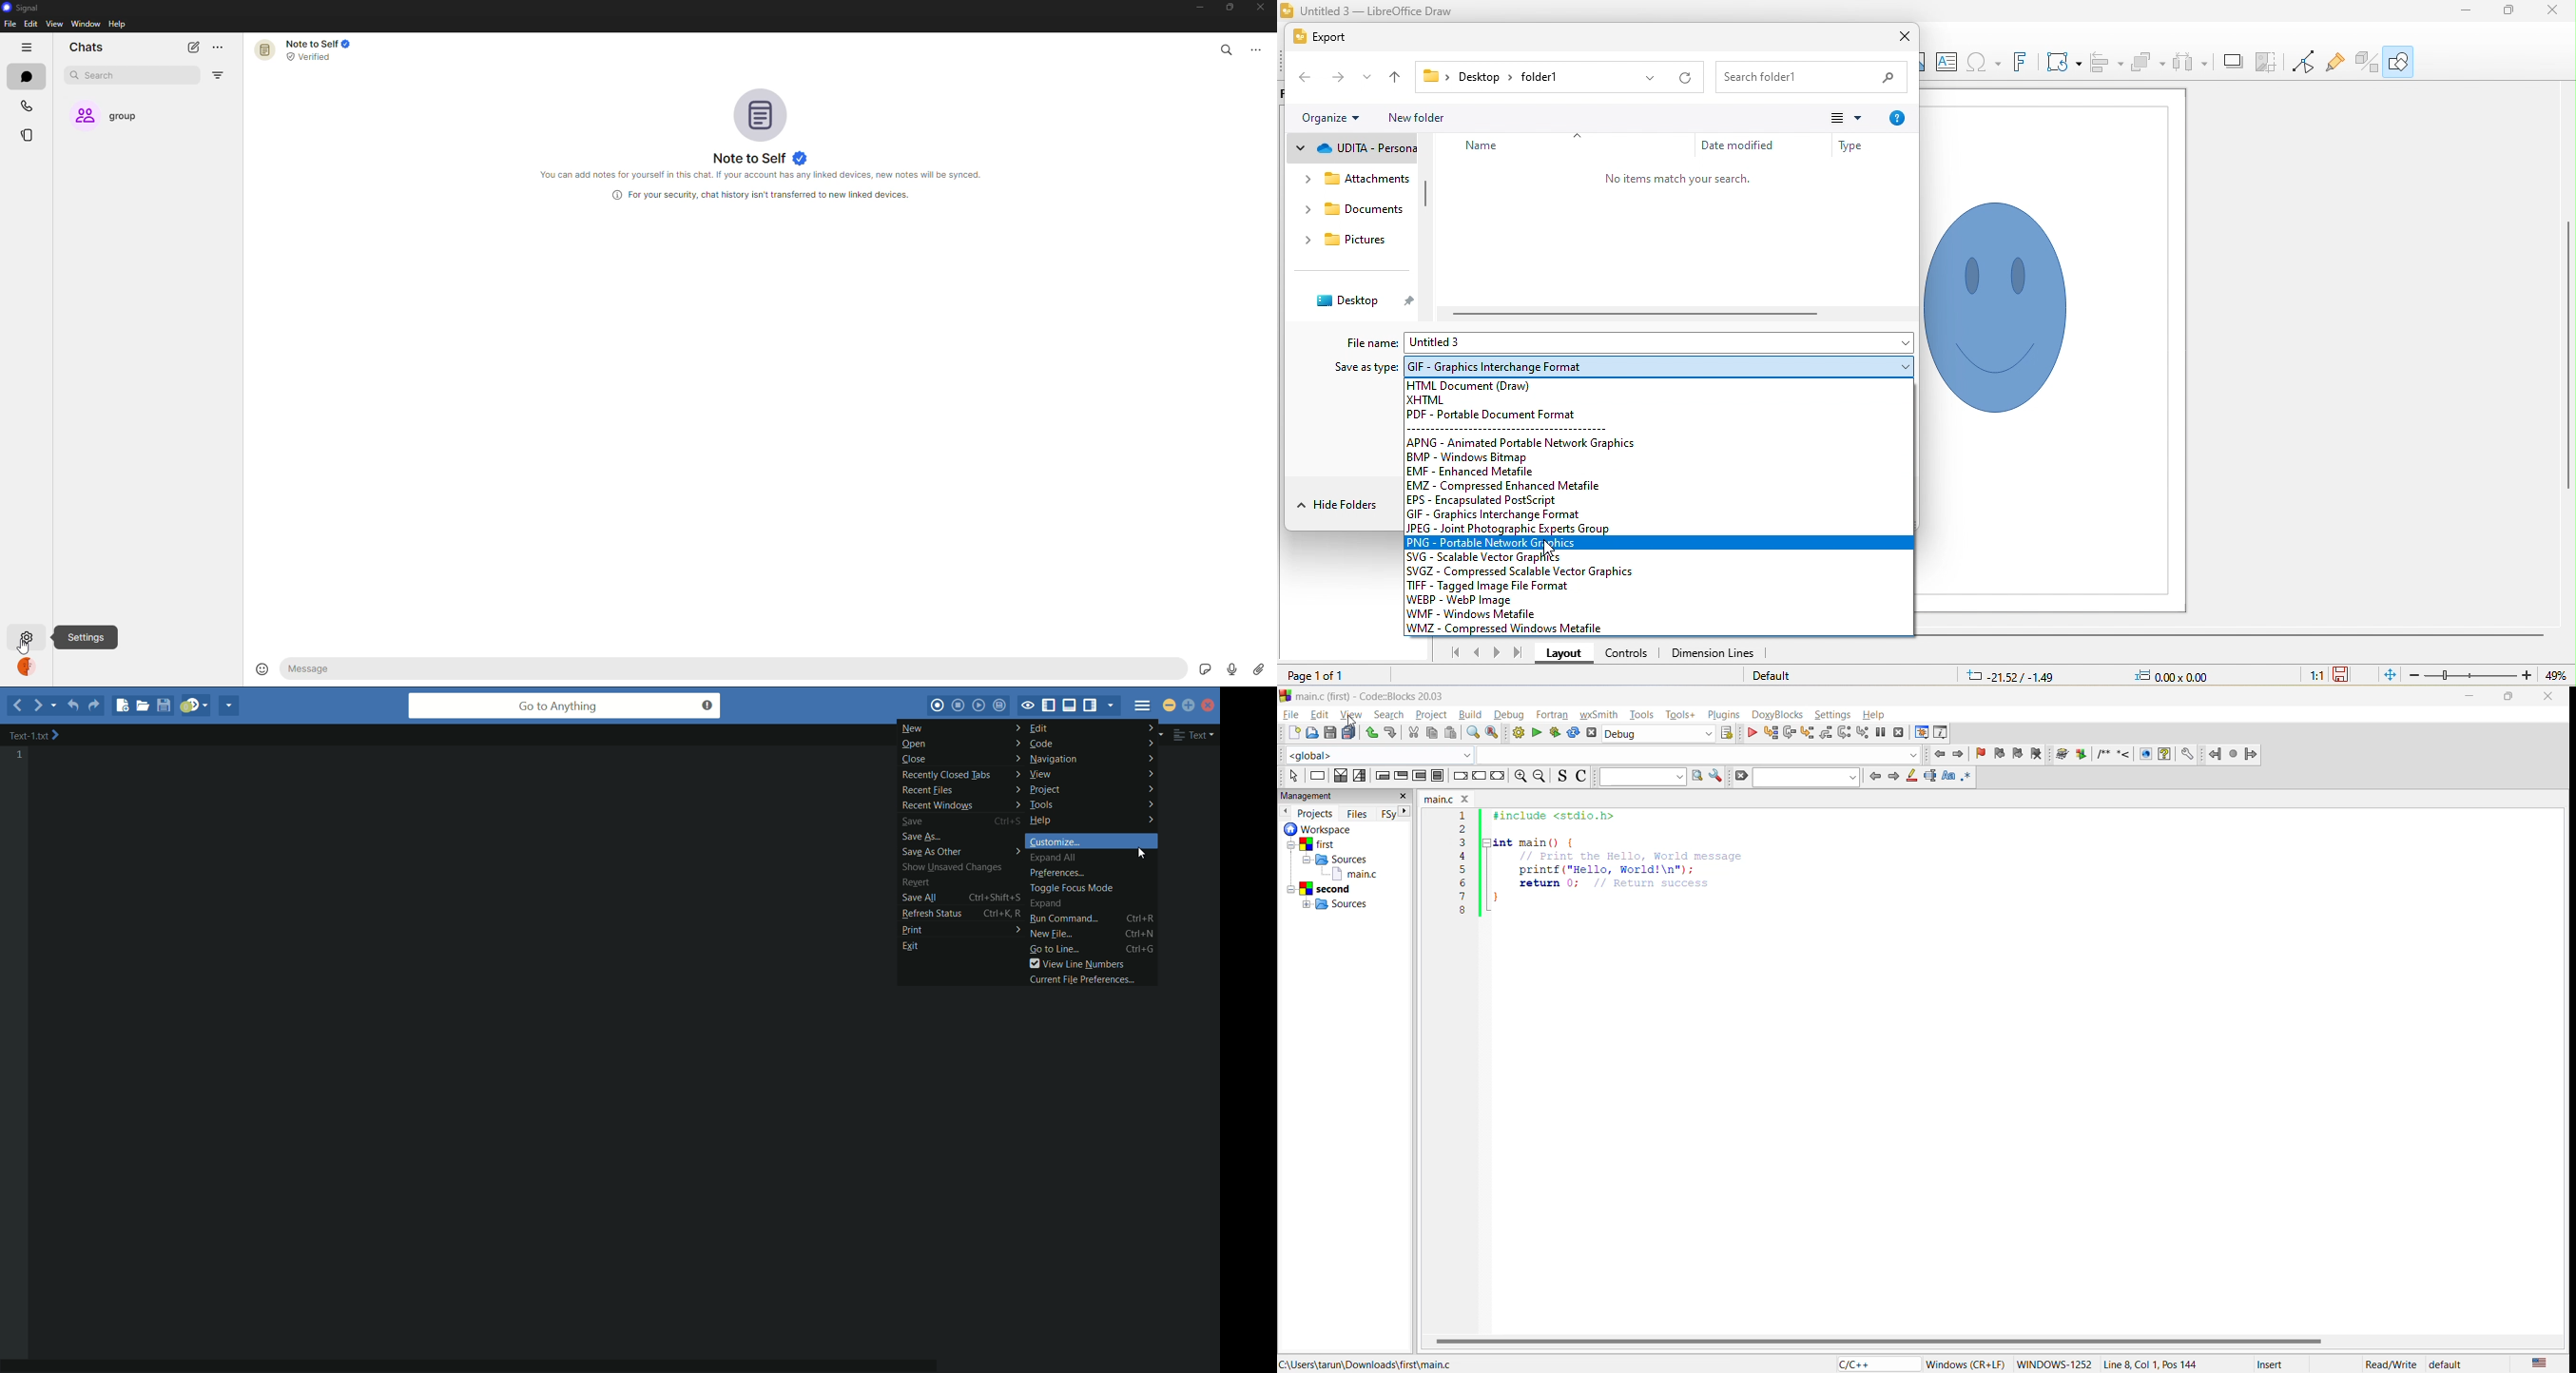 Image resolution: width=2576 pixels, height=1400 pixels. I want to click on fortran, so click(1552, 715).